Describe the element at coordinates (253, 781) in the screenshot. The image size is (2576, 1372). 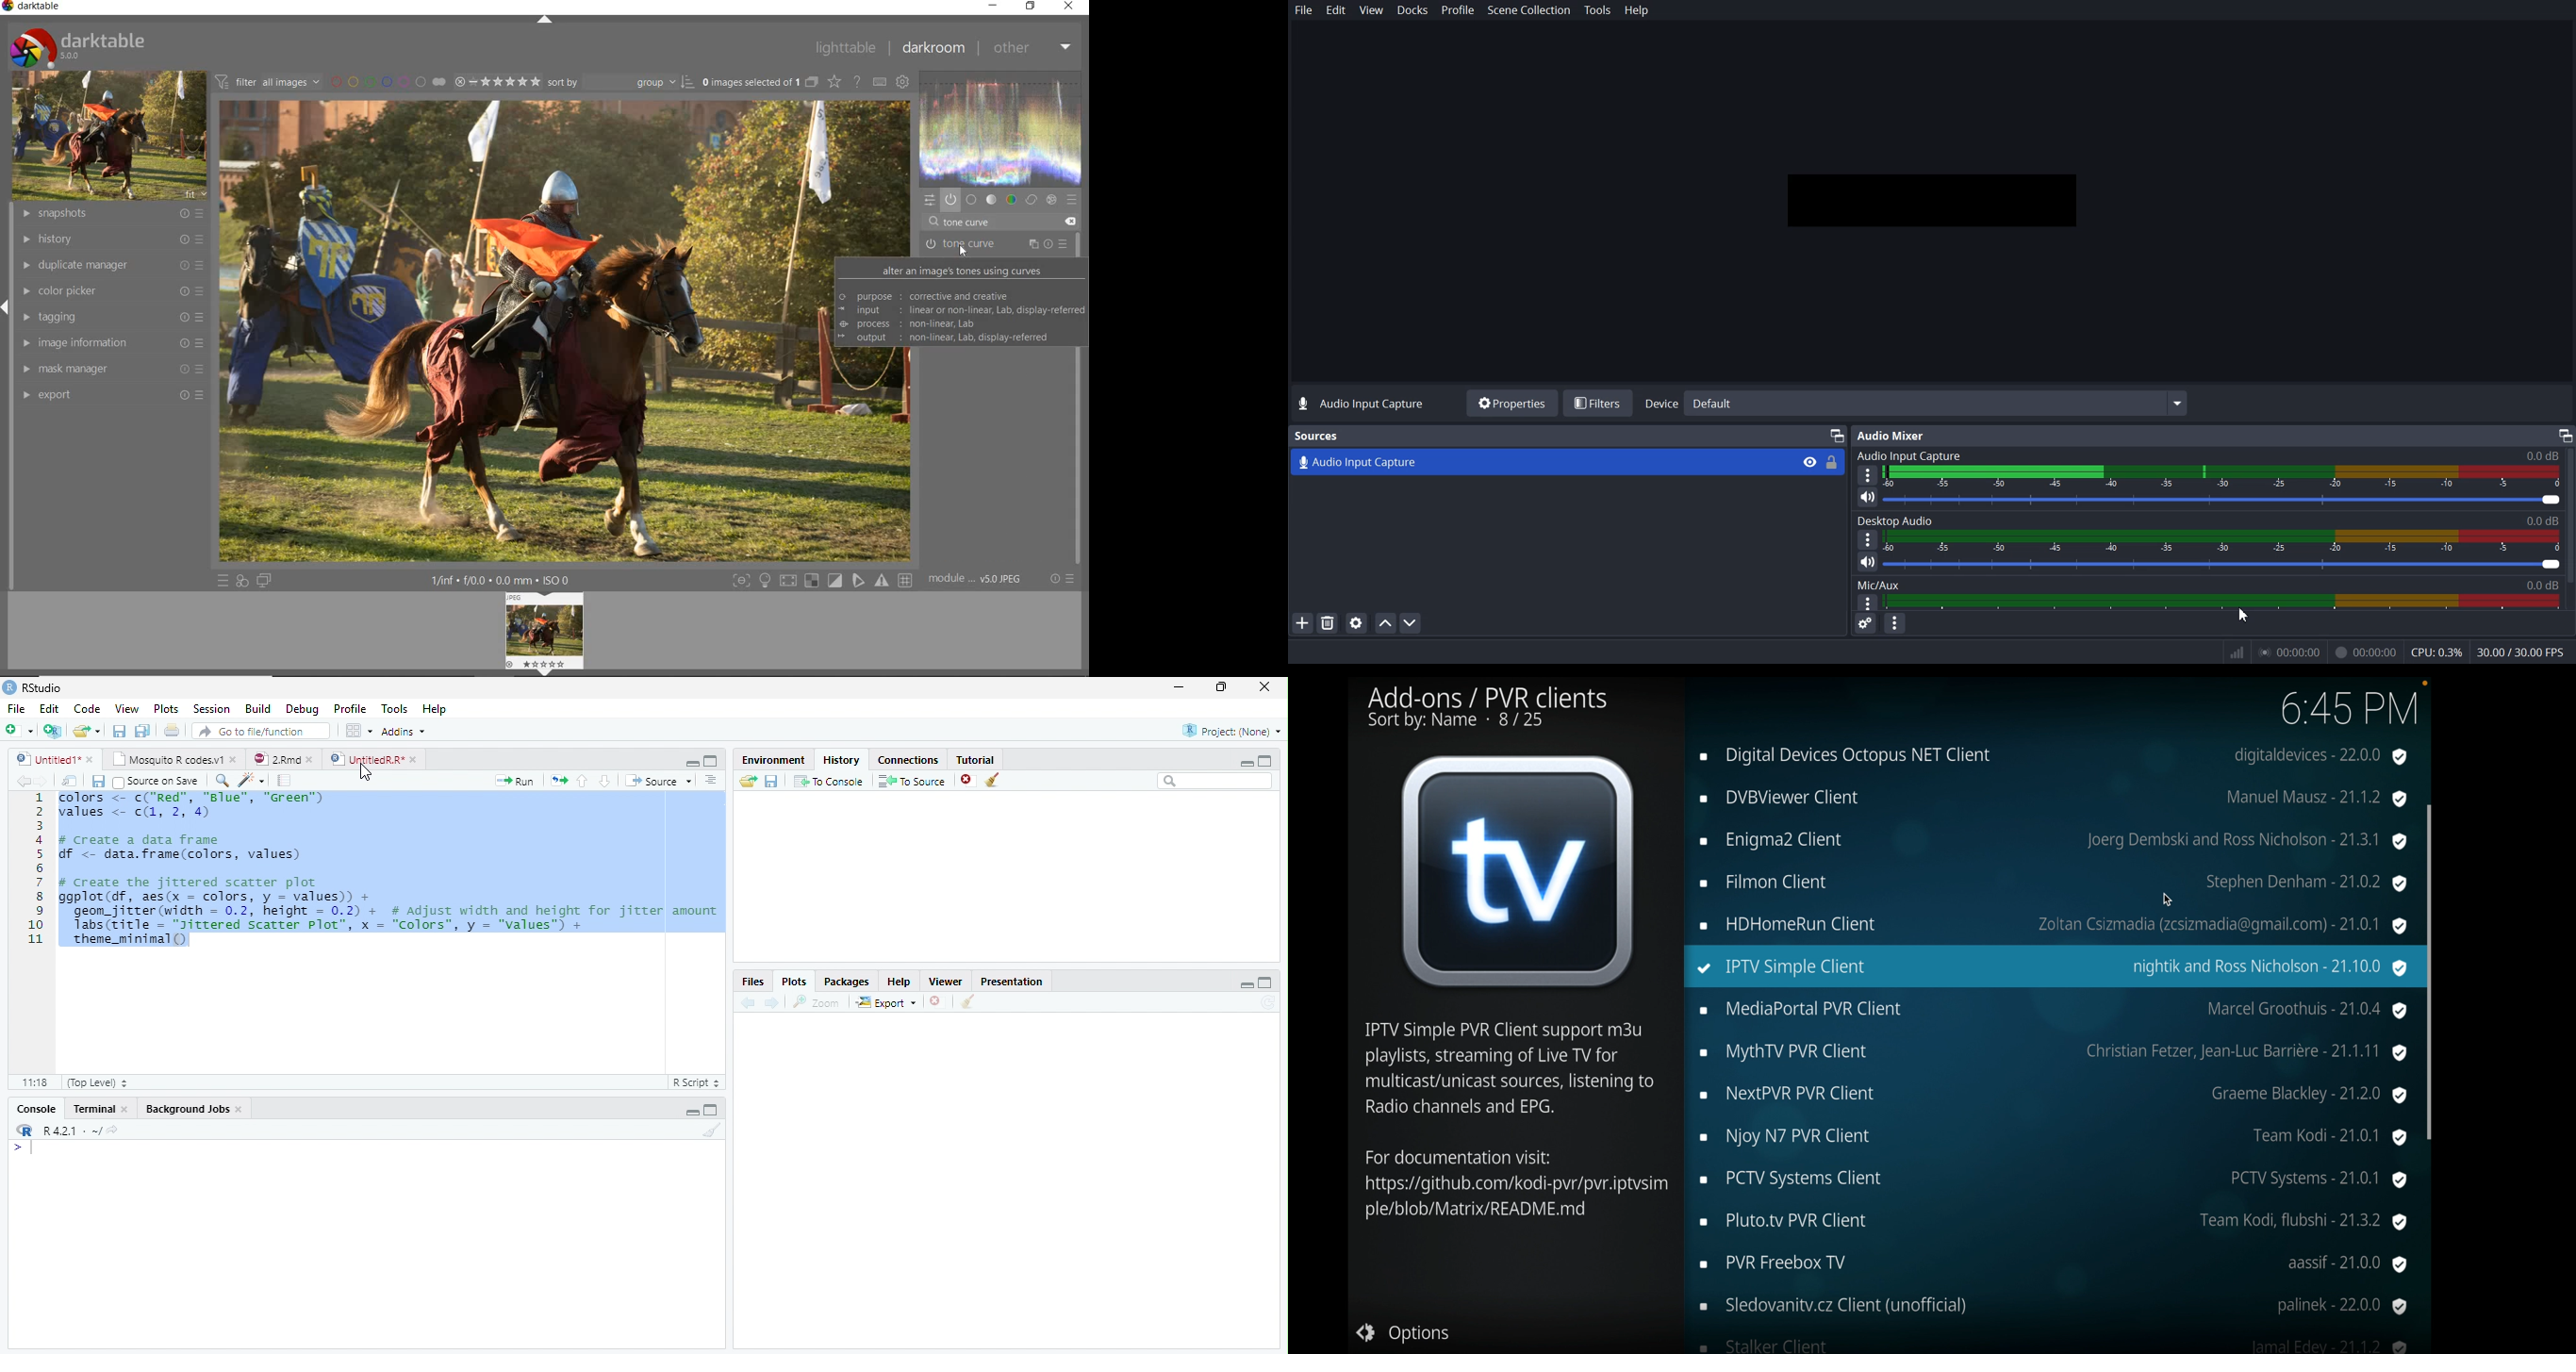
I see `Code tools` at that location.